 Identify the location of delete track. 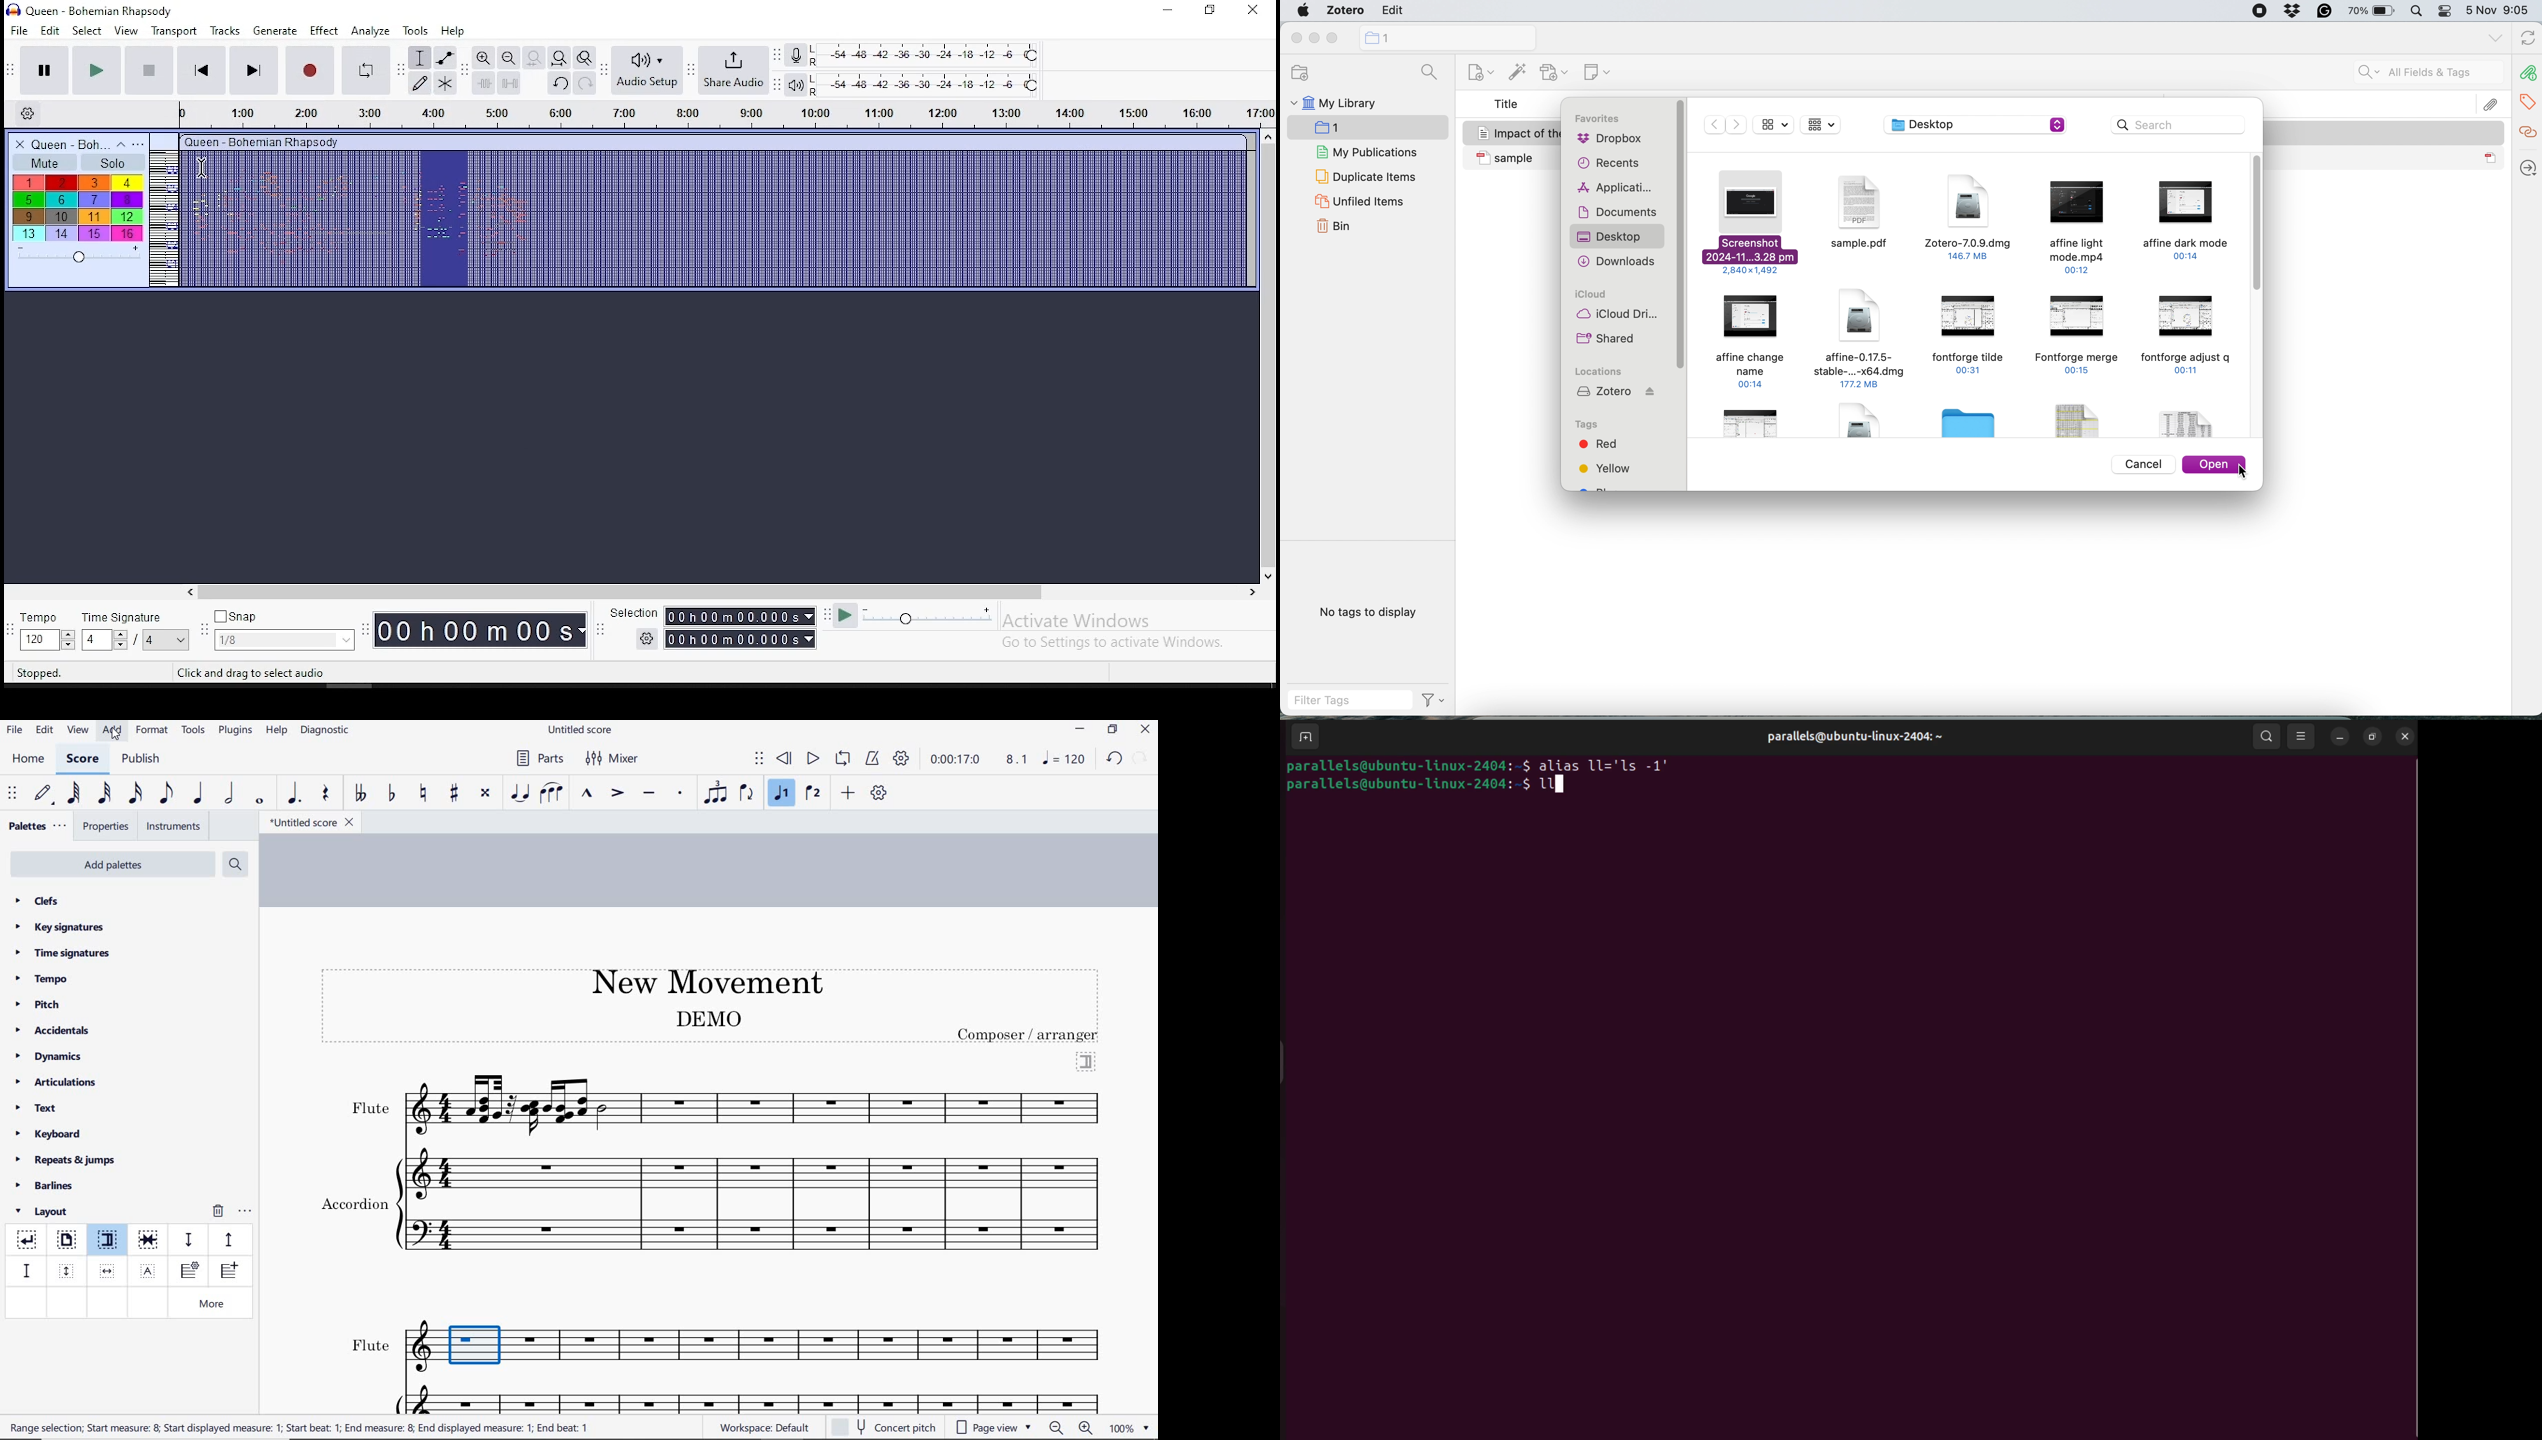
(19, 144).